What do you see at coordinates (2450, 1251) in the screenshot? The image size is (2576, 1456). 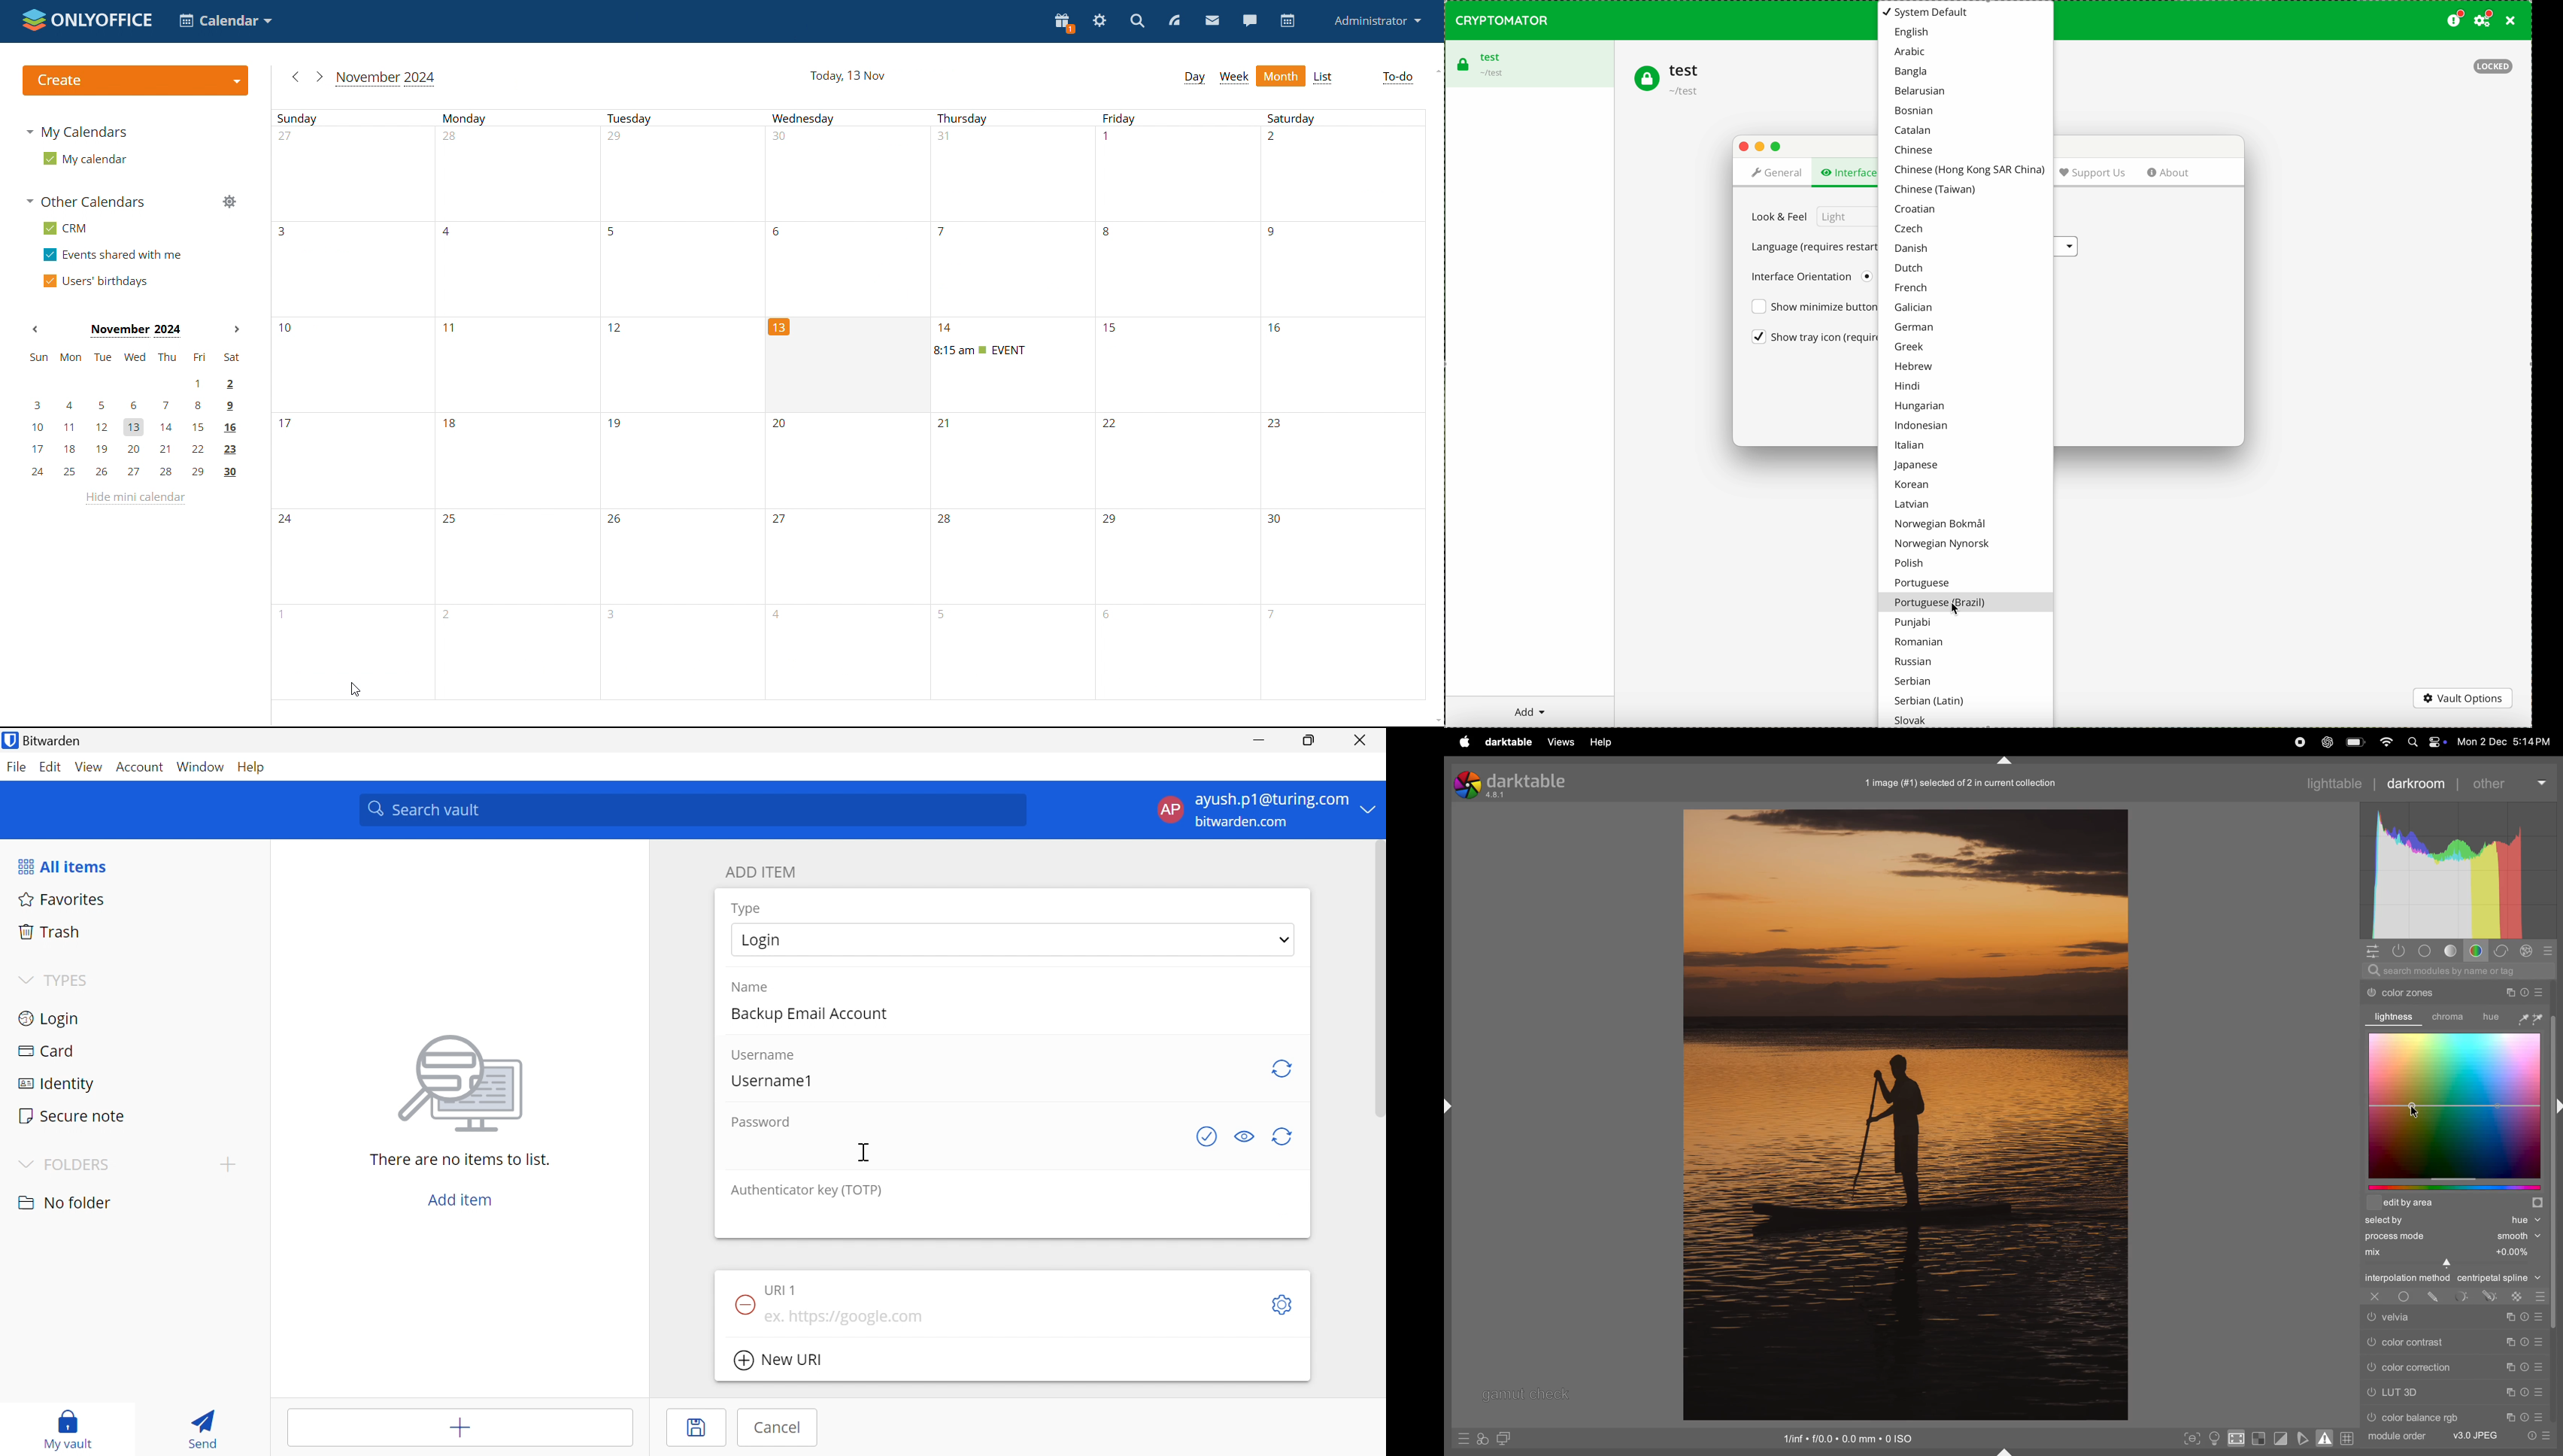 I see `mix` at bounding box center [2450, 1251].